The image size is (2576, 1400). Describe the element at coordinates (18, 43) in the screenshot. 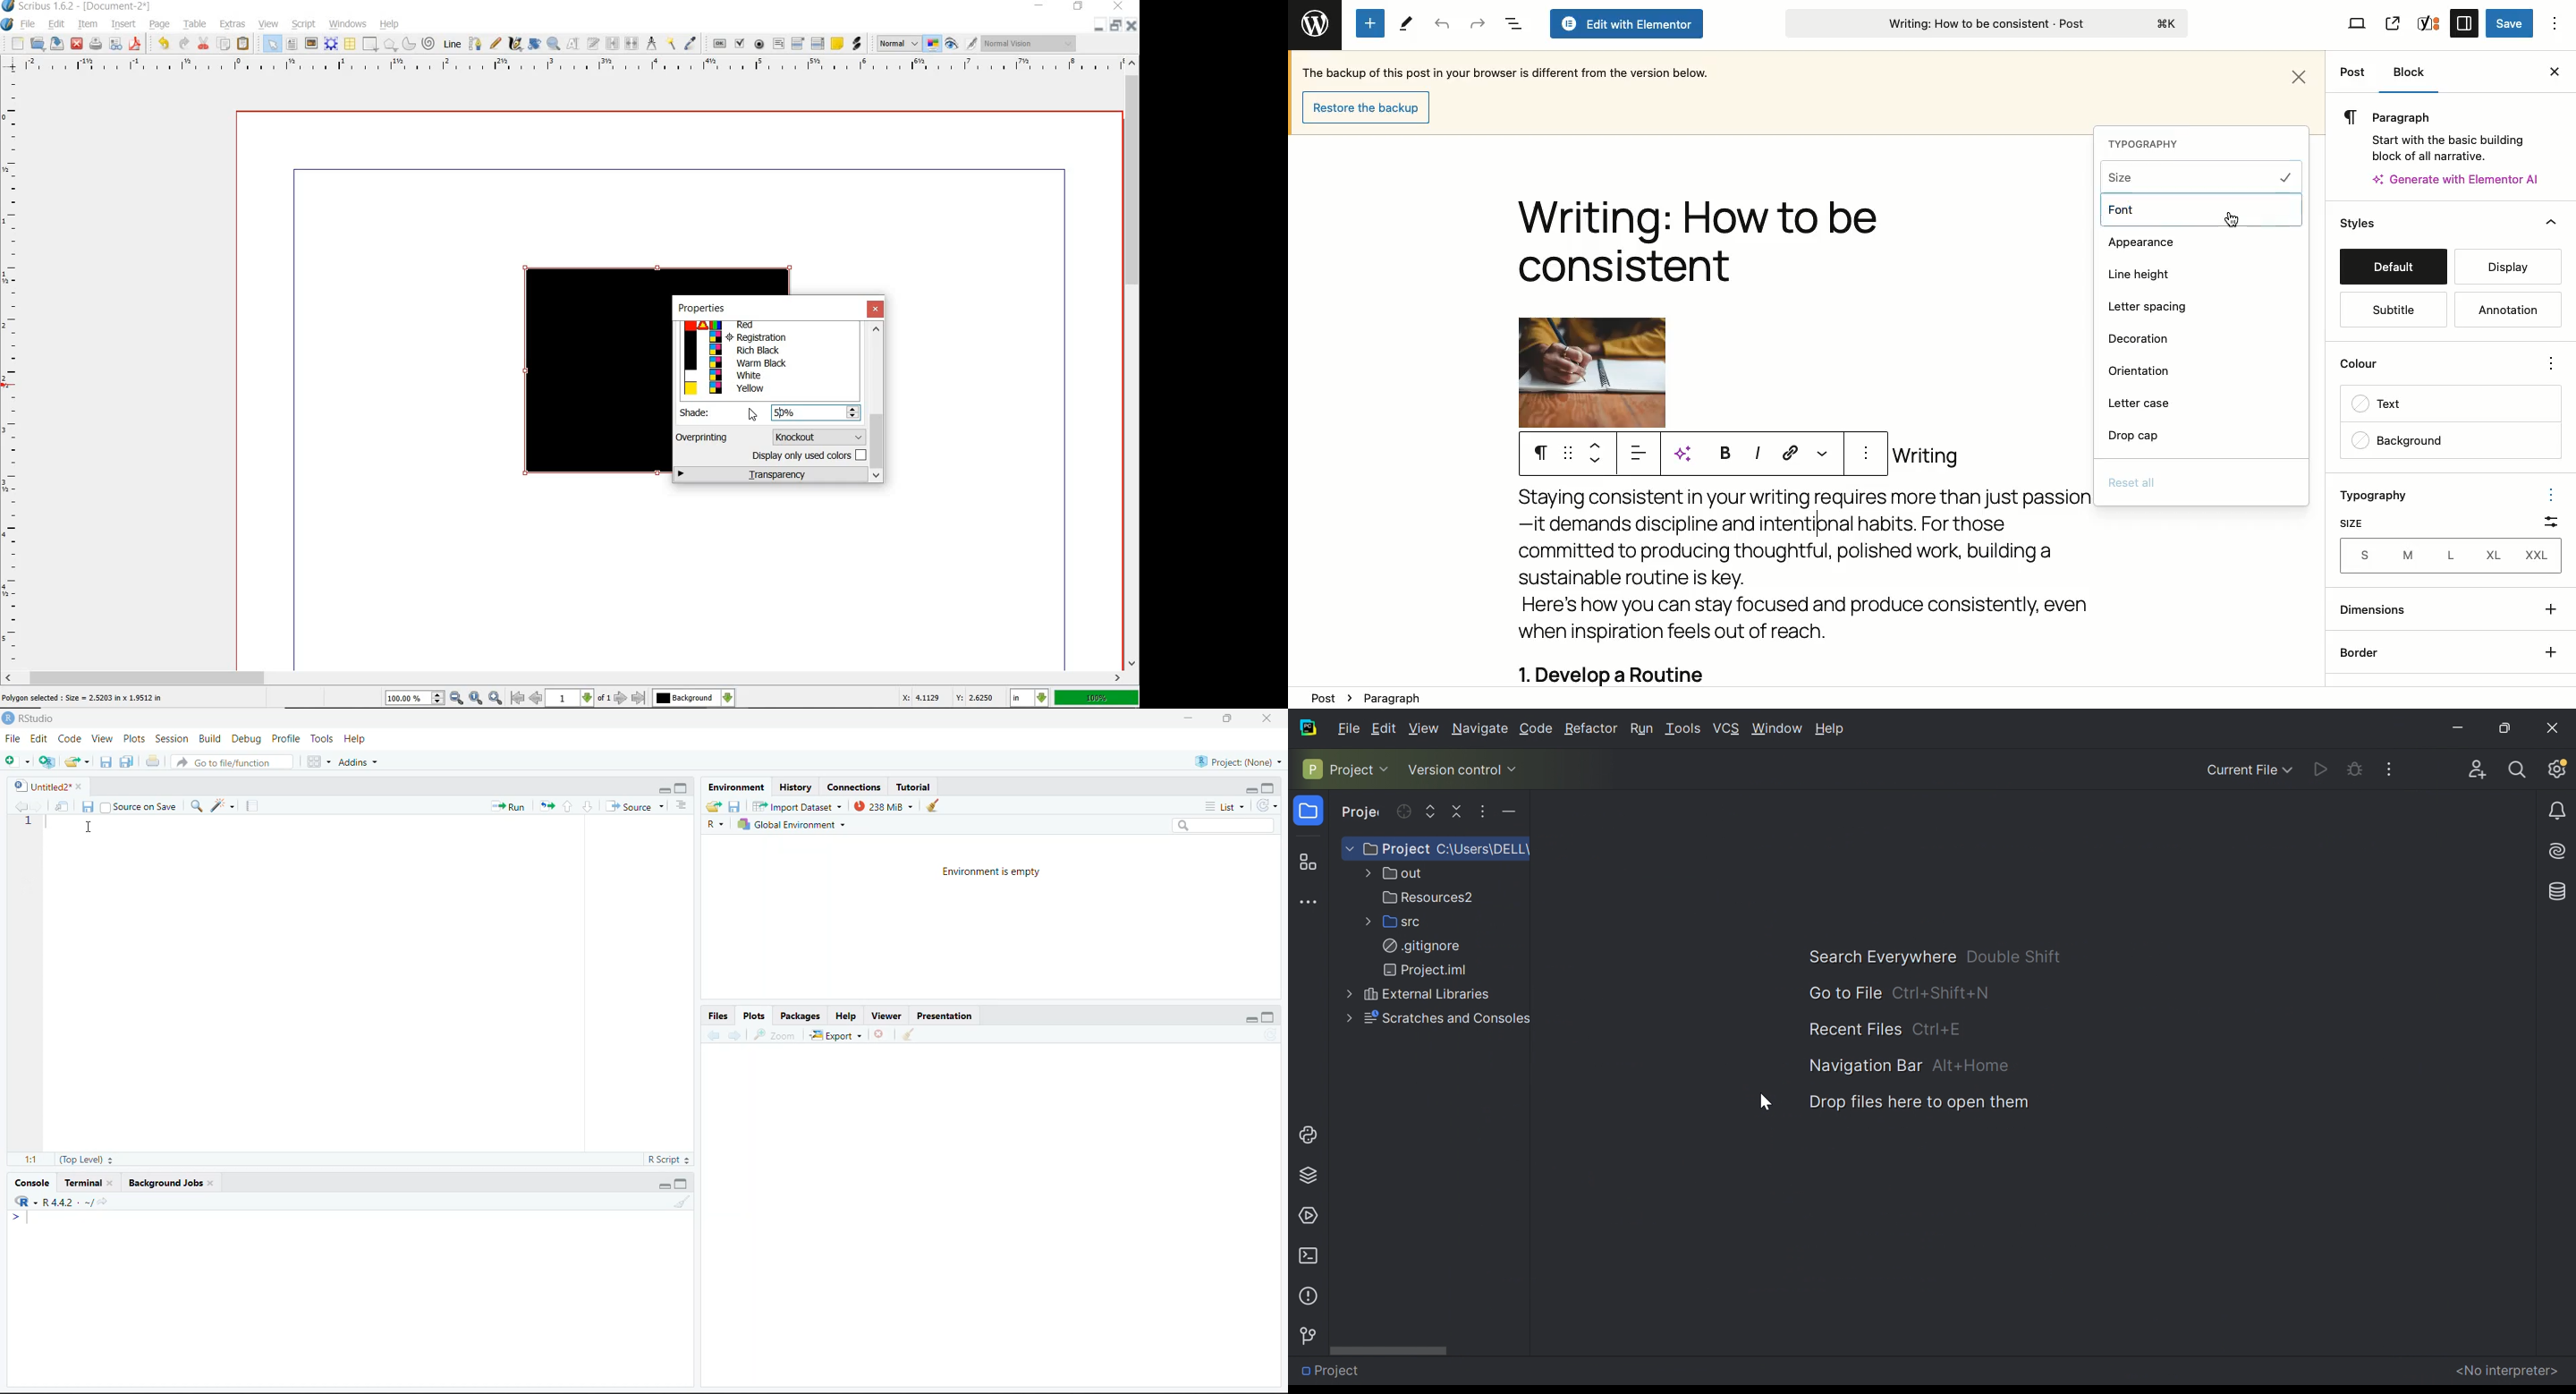

I see `new` at that location.